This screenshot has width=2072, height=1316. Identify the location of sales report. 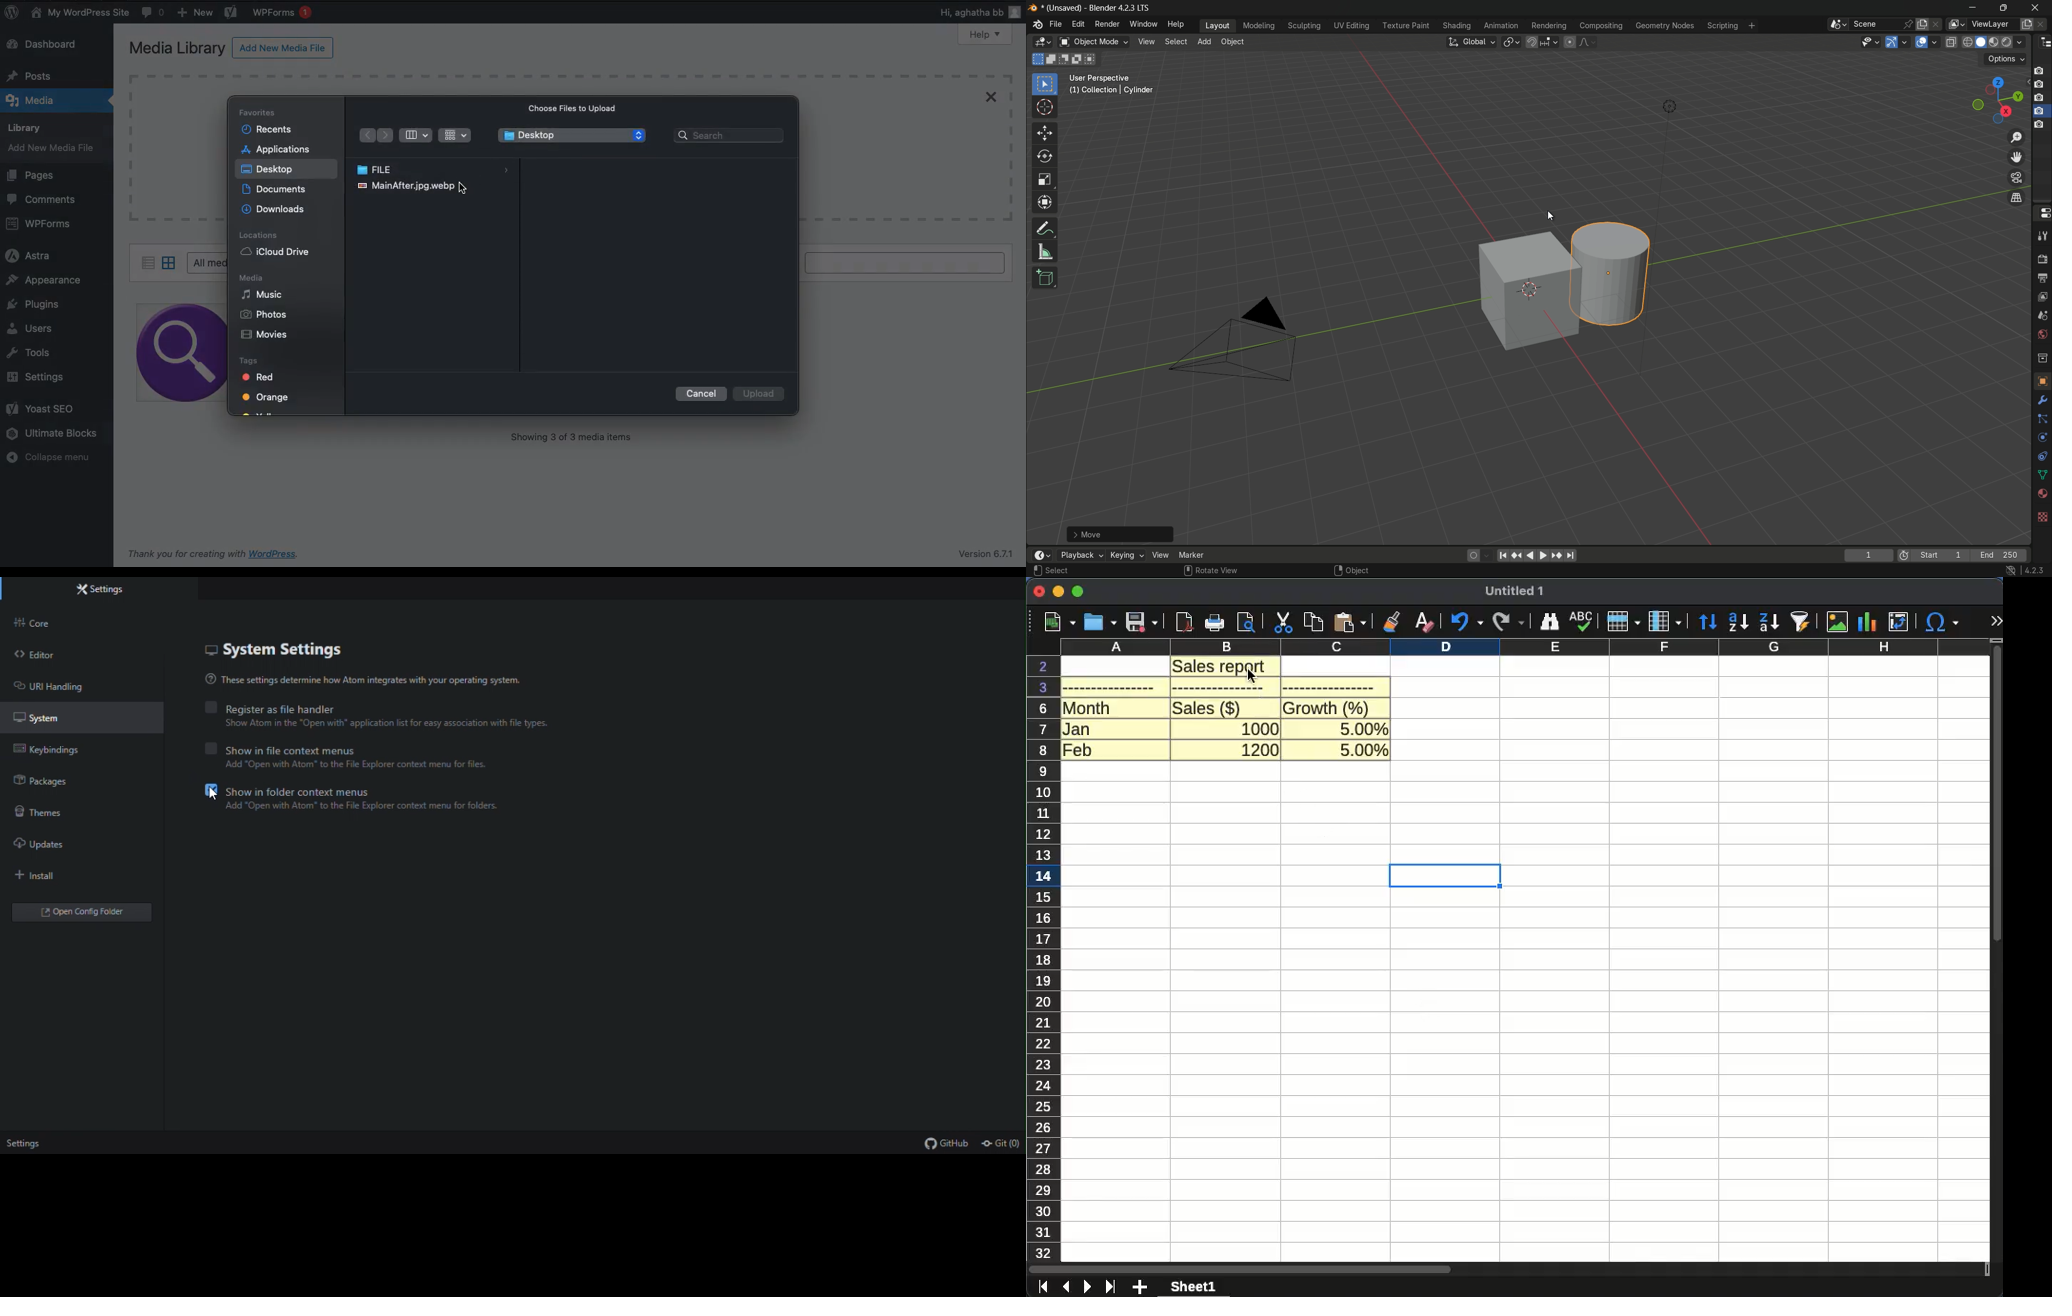
(1227, 667).